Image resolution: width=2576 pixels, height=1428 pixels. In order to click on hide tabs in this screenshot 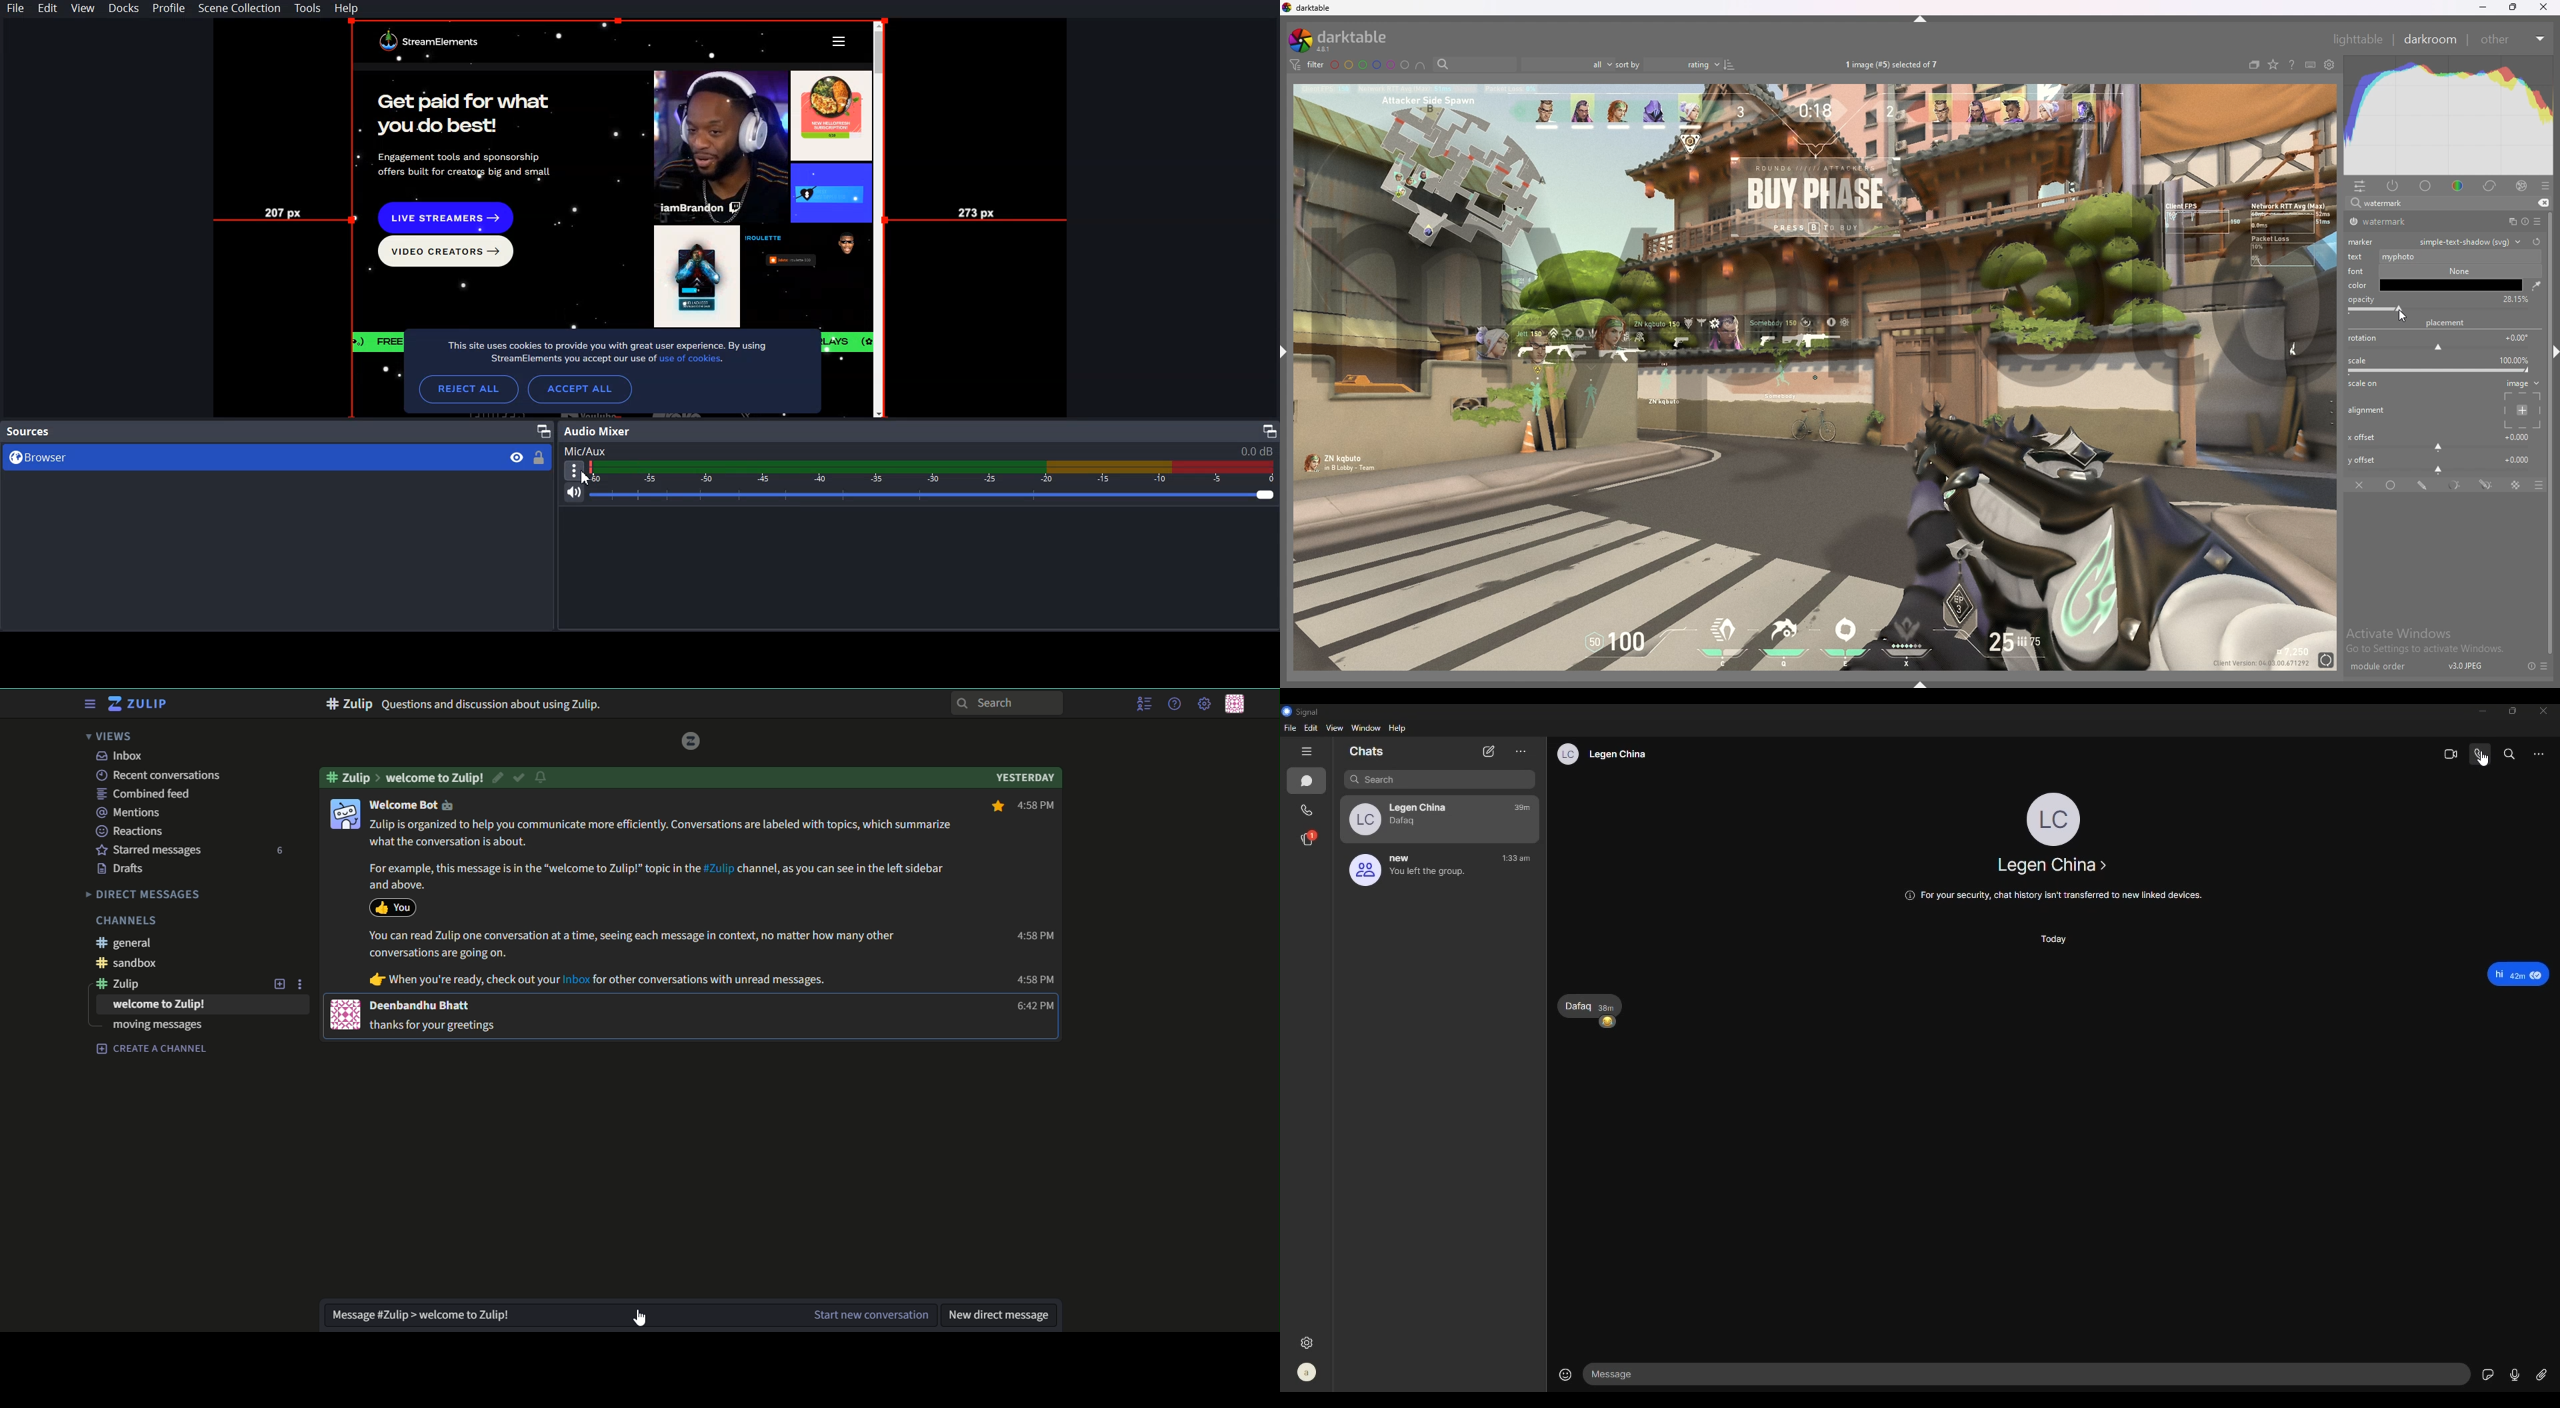, I will do `click(1307, 752)`.